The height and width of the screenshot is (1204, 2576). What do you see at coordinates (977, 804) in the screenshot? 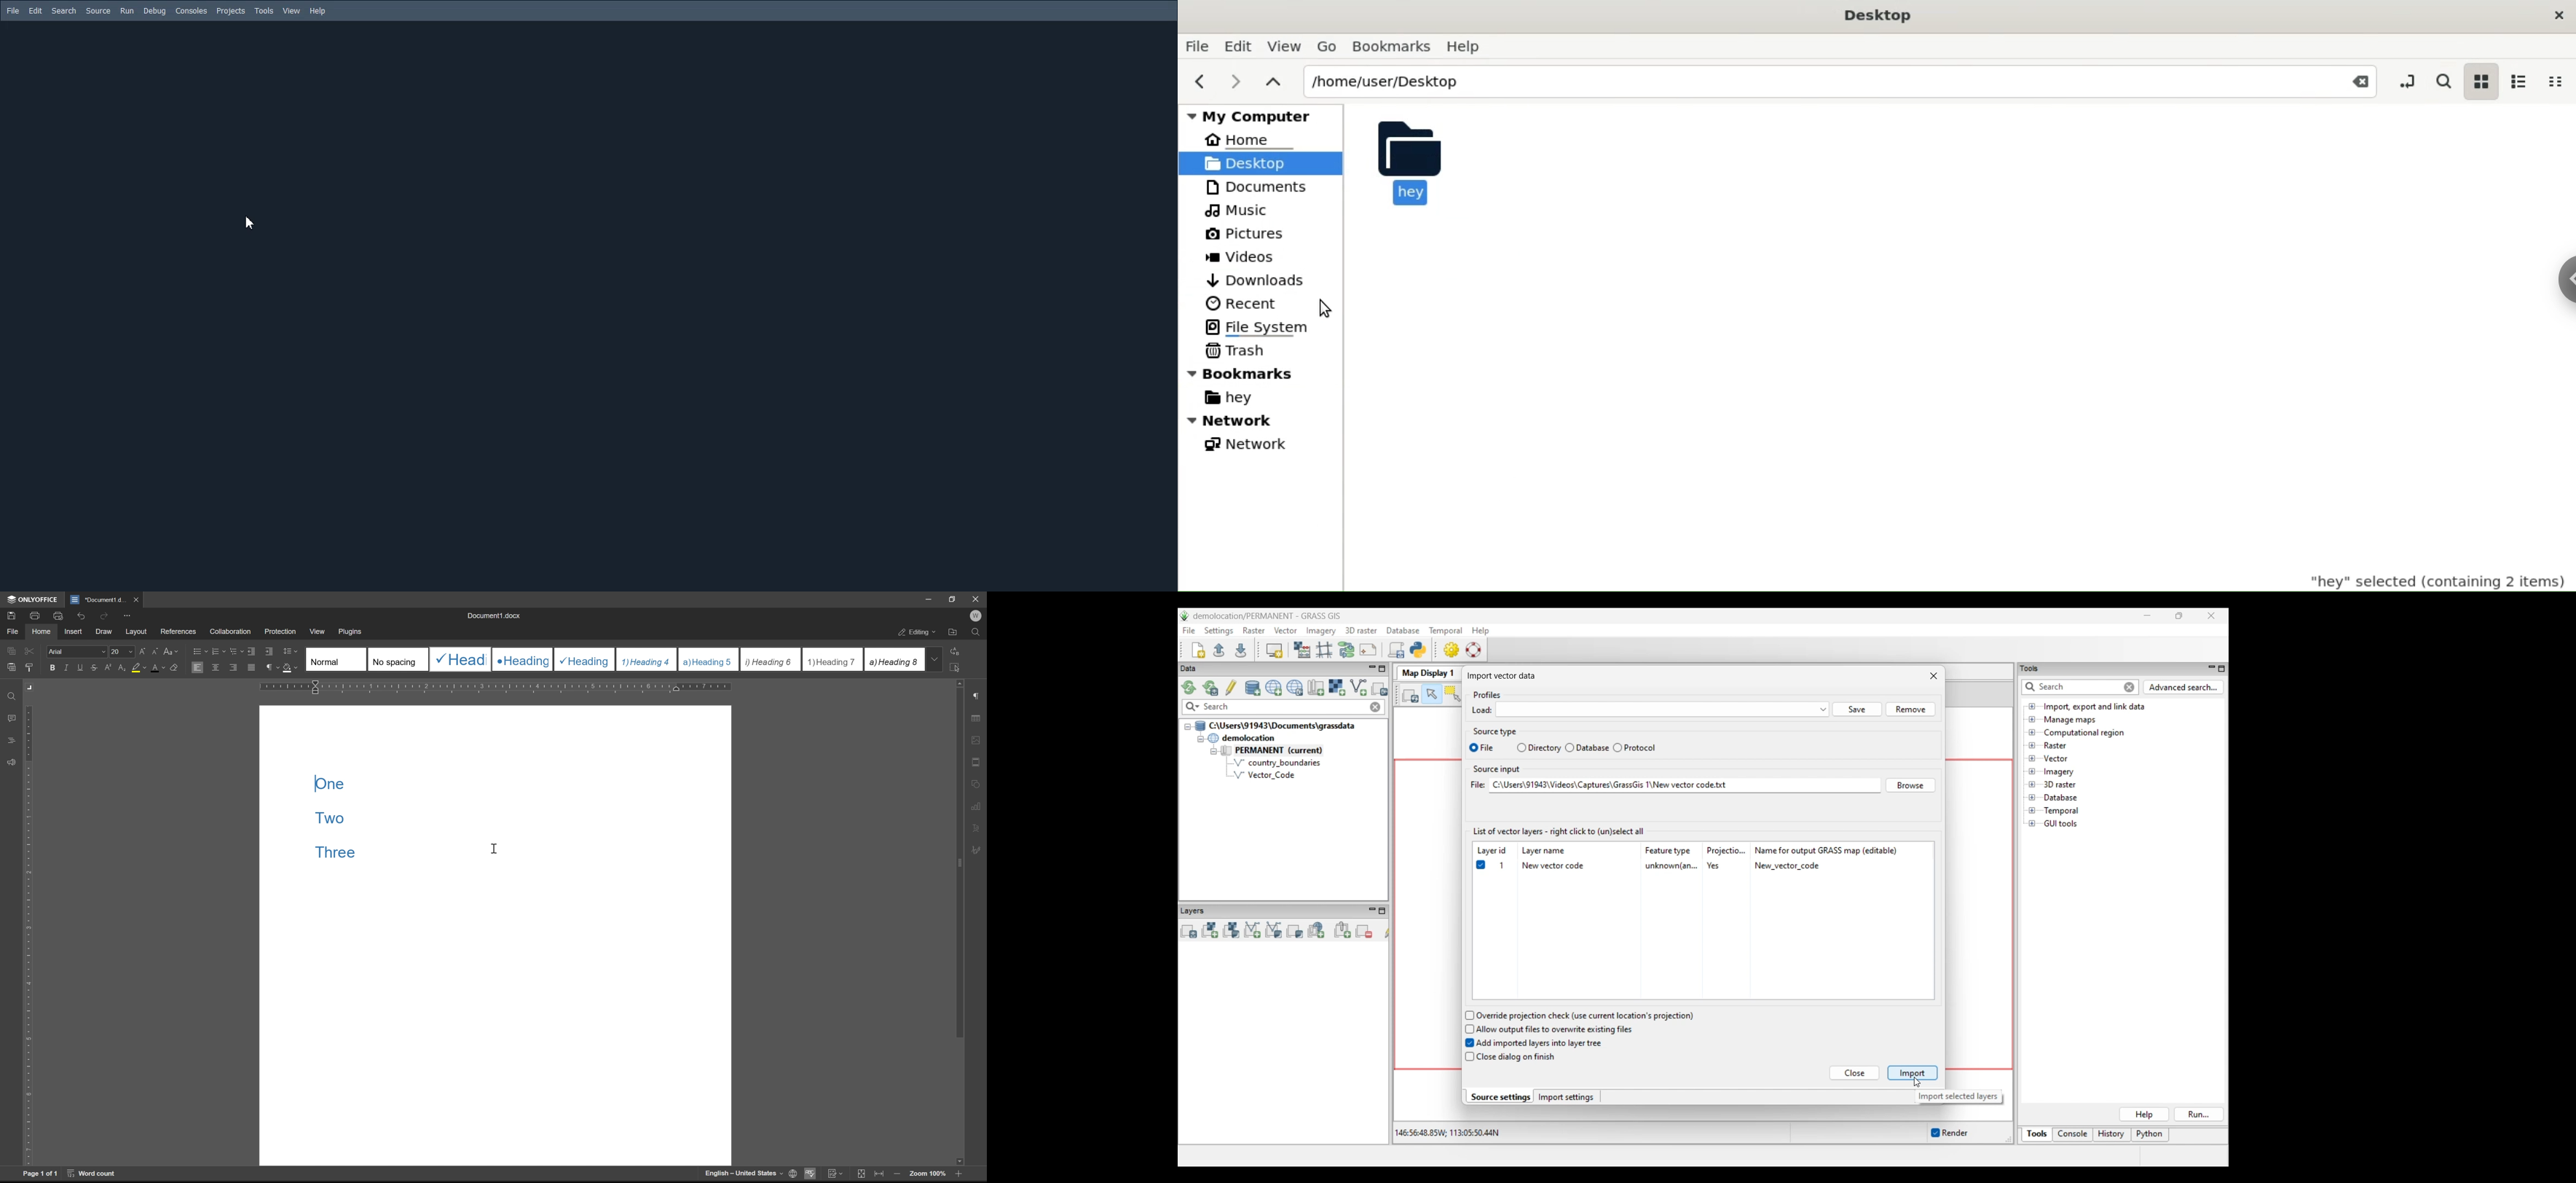
I see `chart settings` at bounding box center [977, 804].